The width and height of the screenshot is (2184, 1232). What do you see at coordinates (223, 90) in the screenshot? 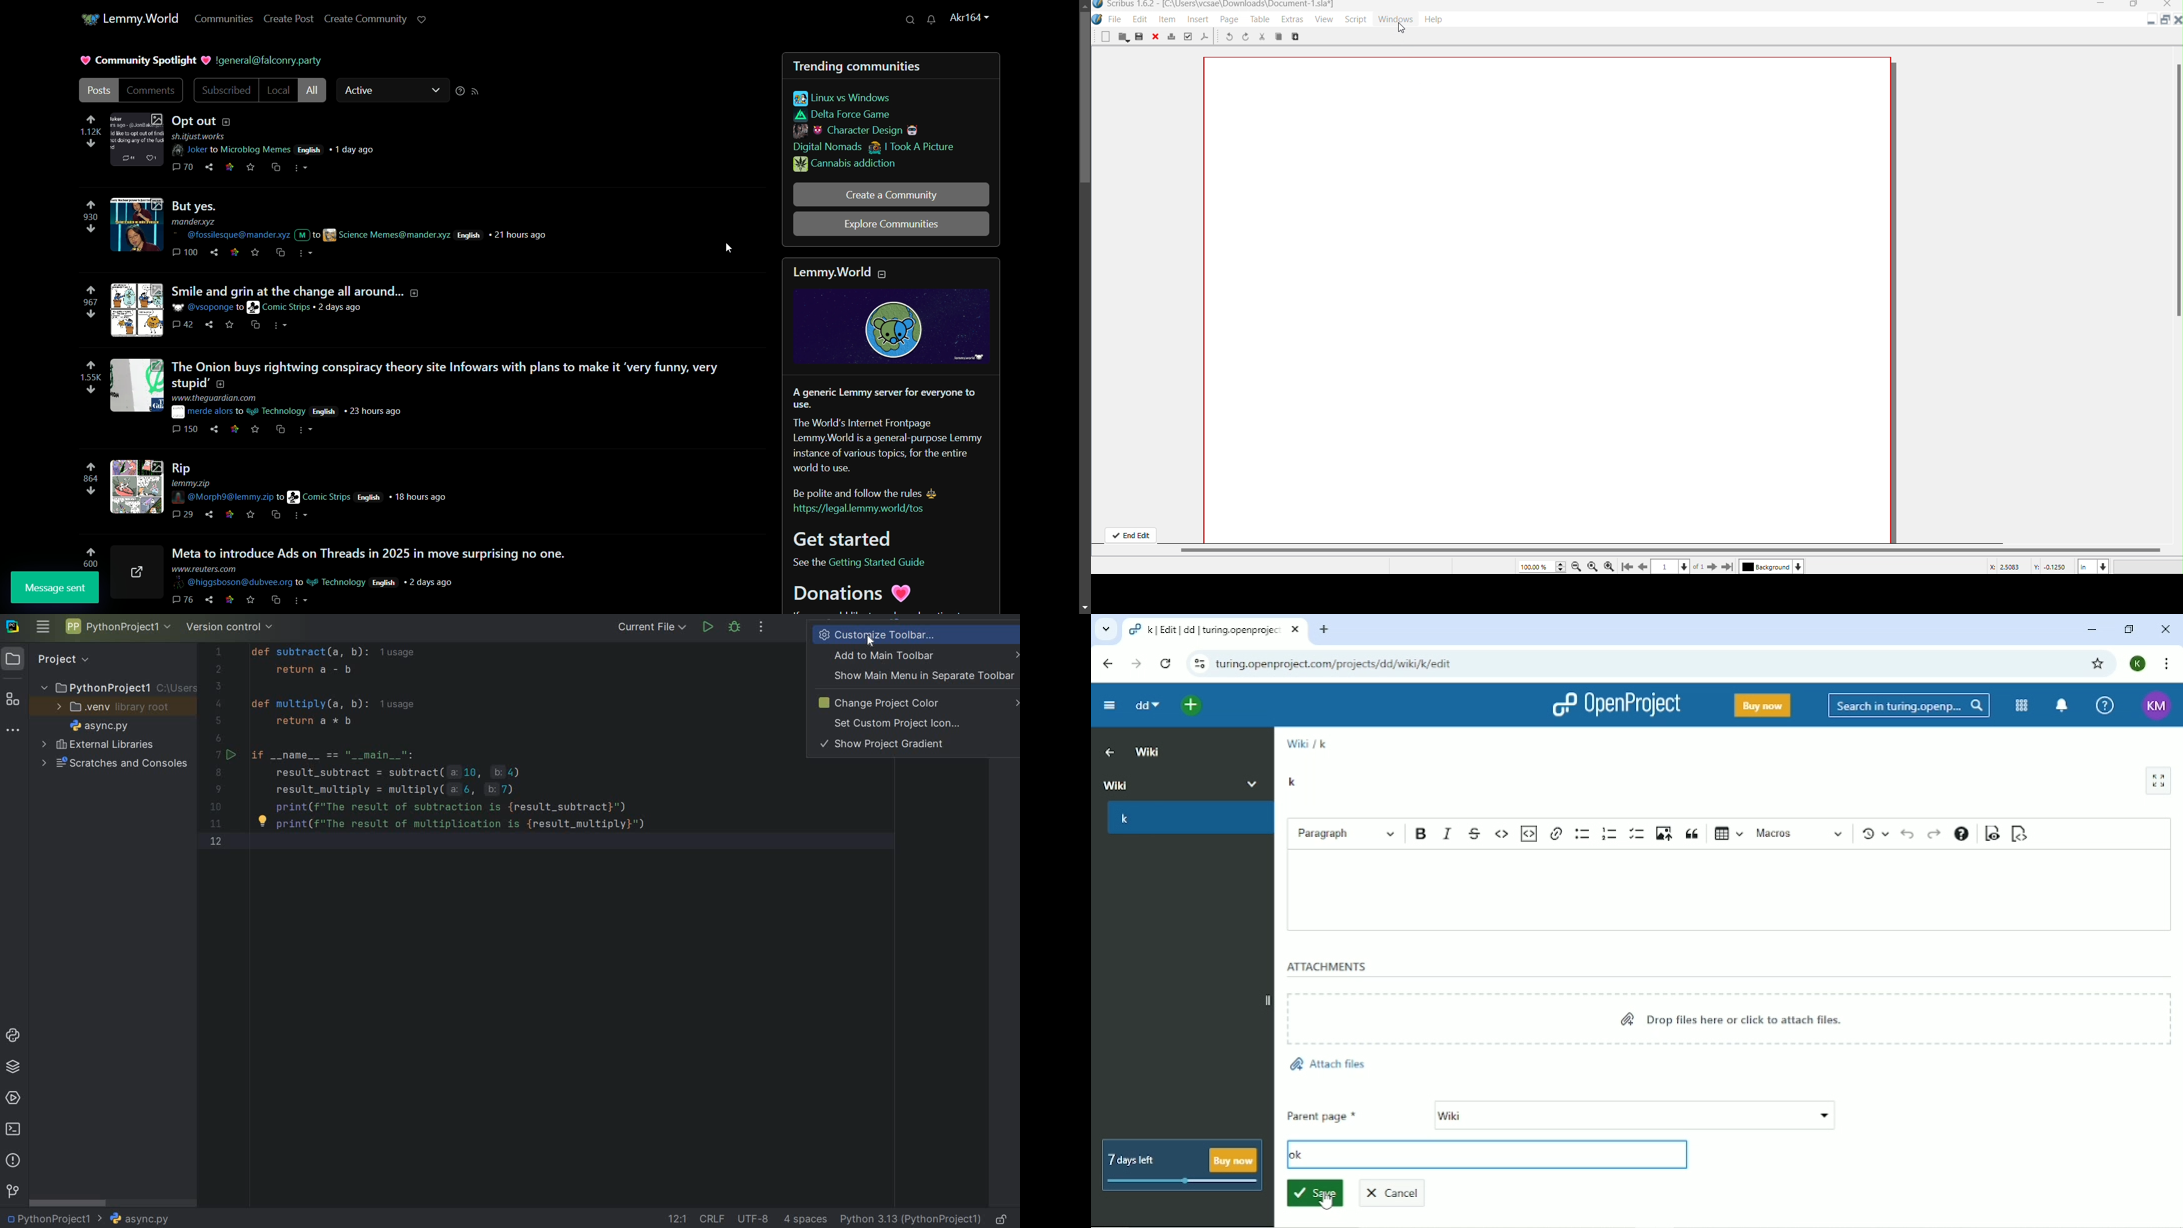
I see `subscribed` at bounding box center [223, 90].